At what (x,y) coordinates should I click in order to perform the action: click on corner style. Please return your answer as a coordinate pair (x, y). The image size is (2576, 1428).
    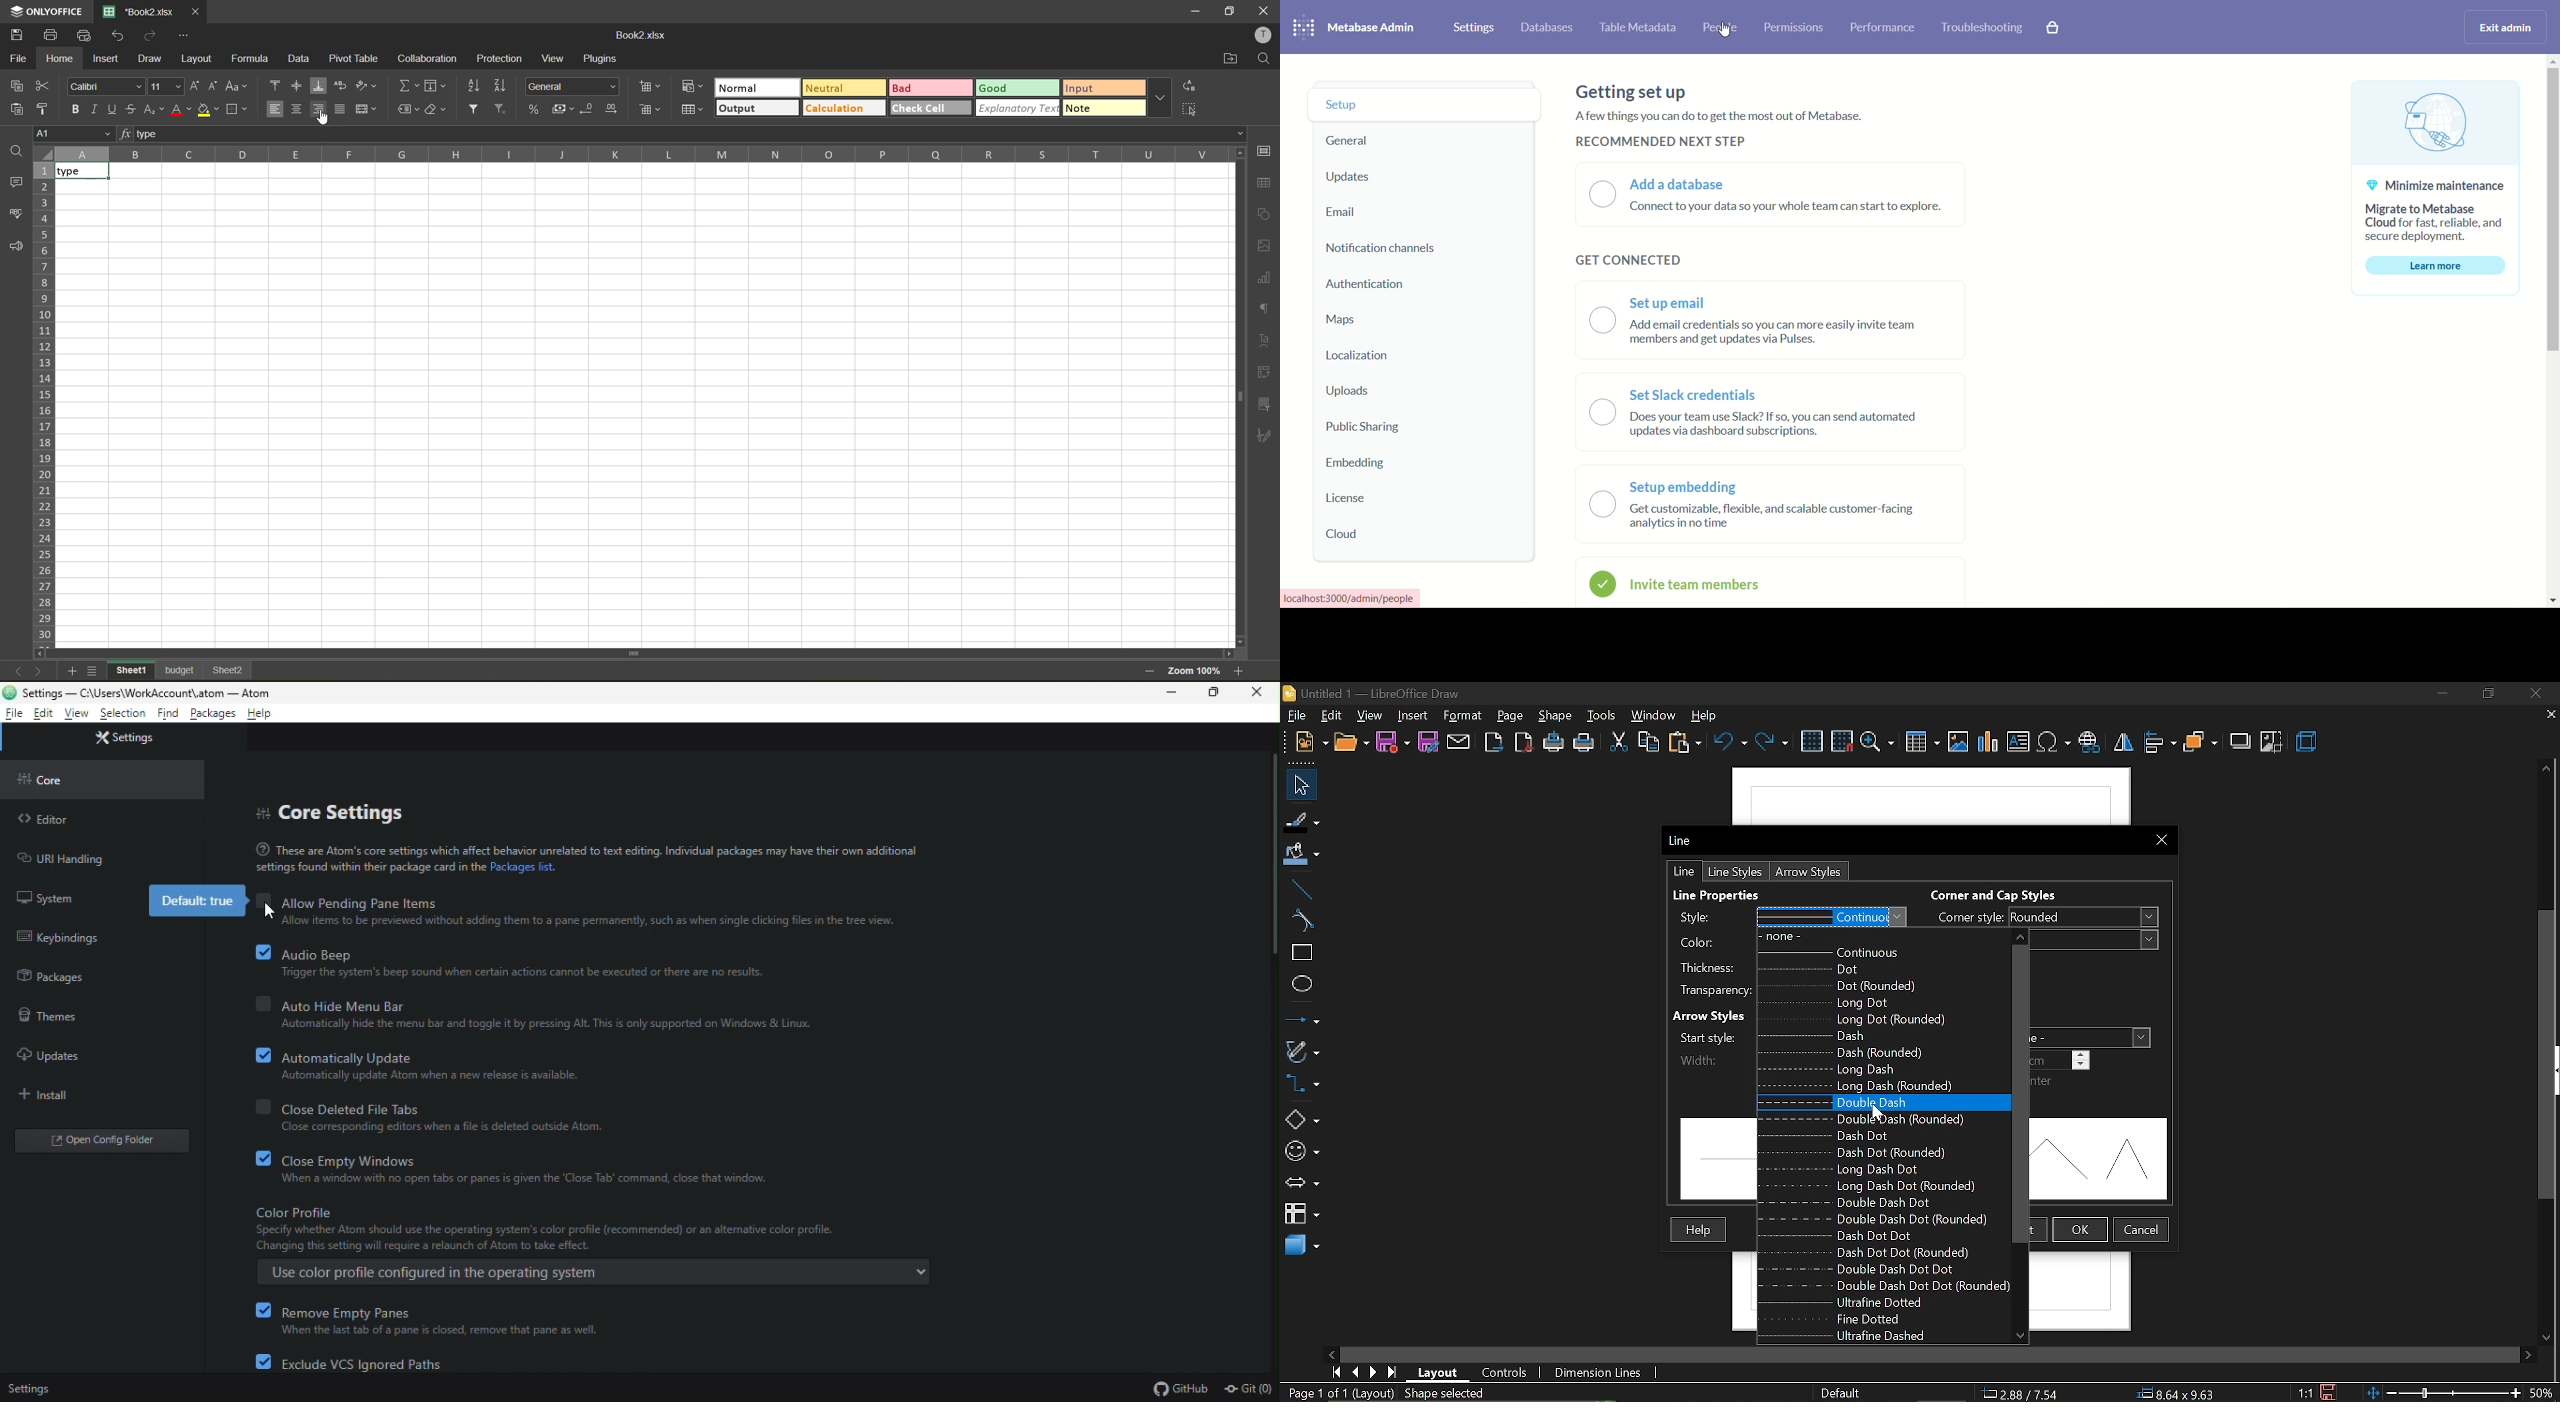
    Looking at the image, I should click on (2043, 918).